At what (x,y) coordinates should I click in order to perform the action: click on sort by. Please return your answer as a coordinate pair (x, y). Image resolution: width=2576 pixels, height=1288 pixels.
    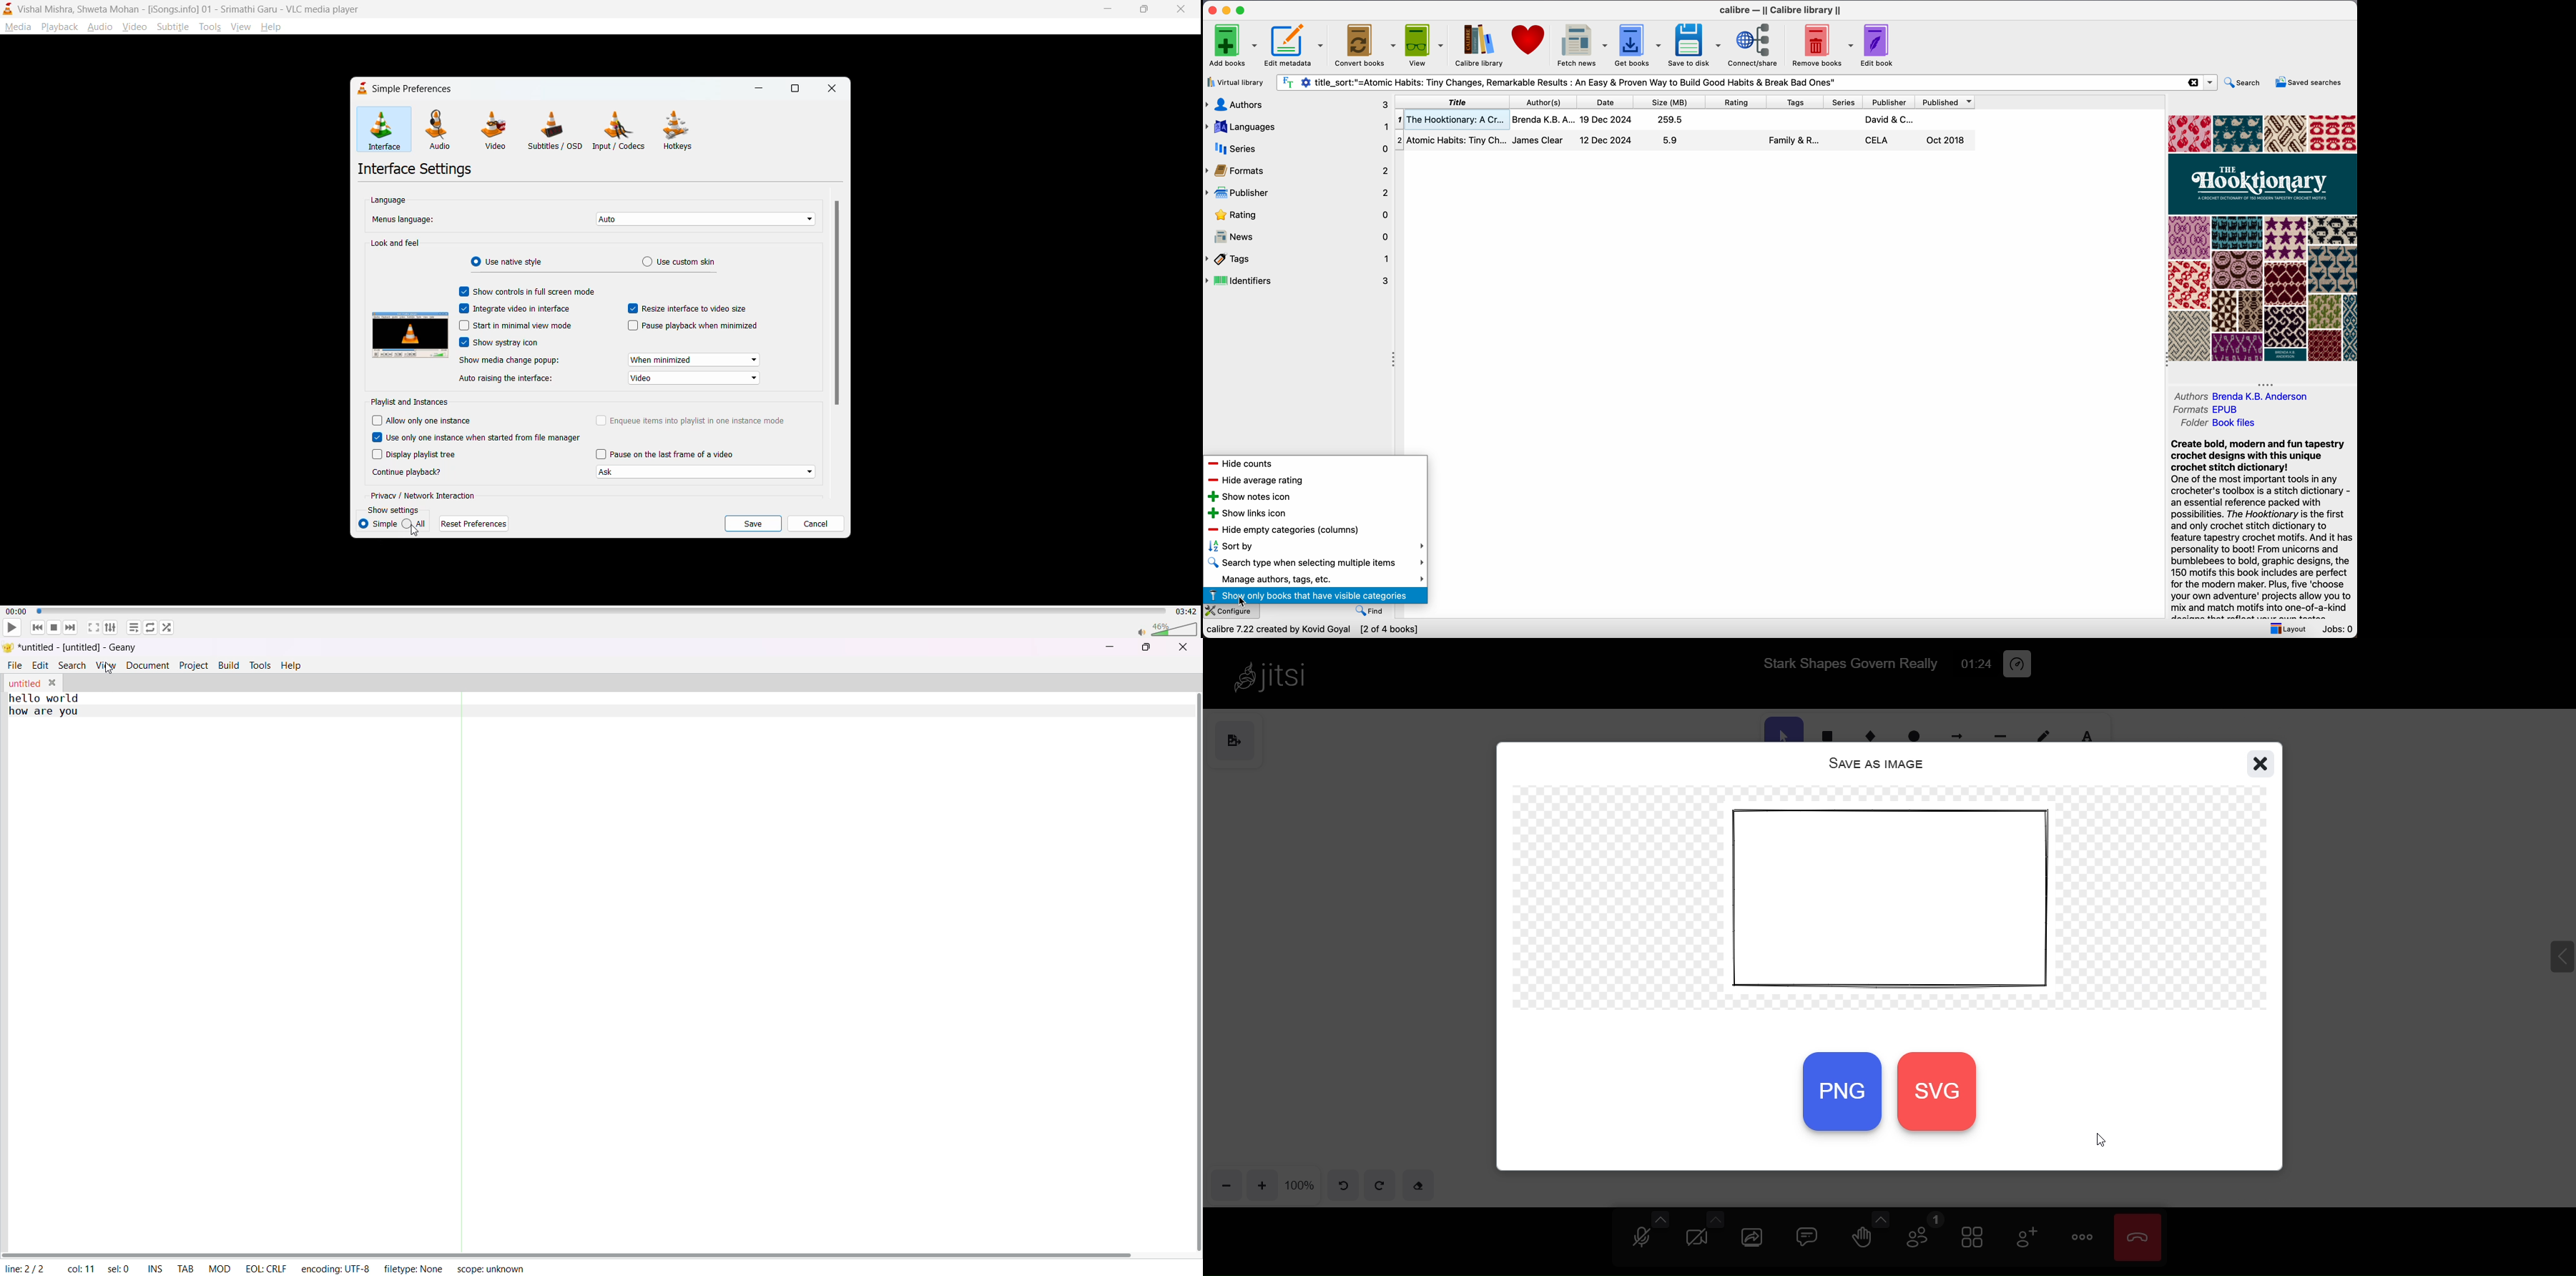
    Looking at the image, I should click on (1313, 546).